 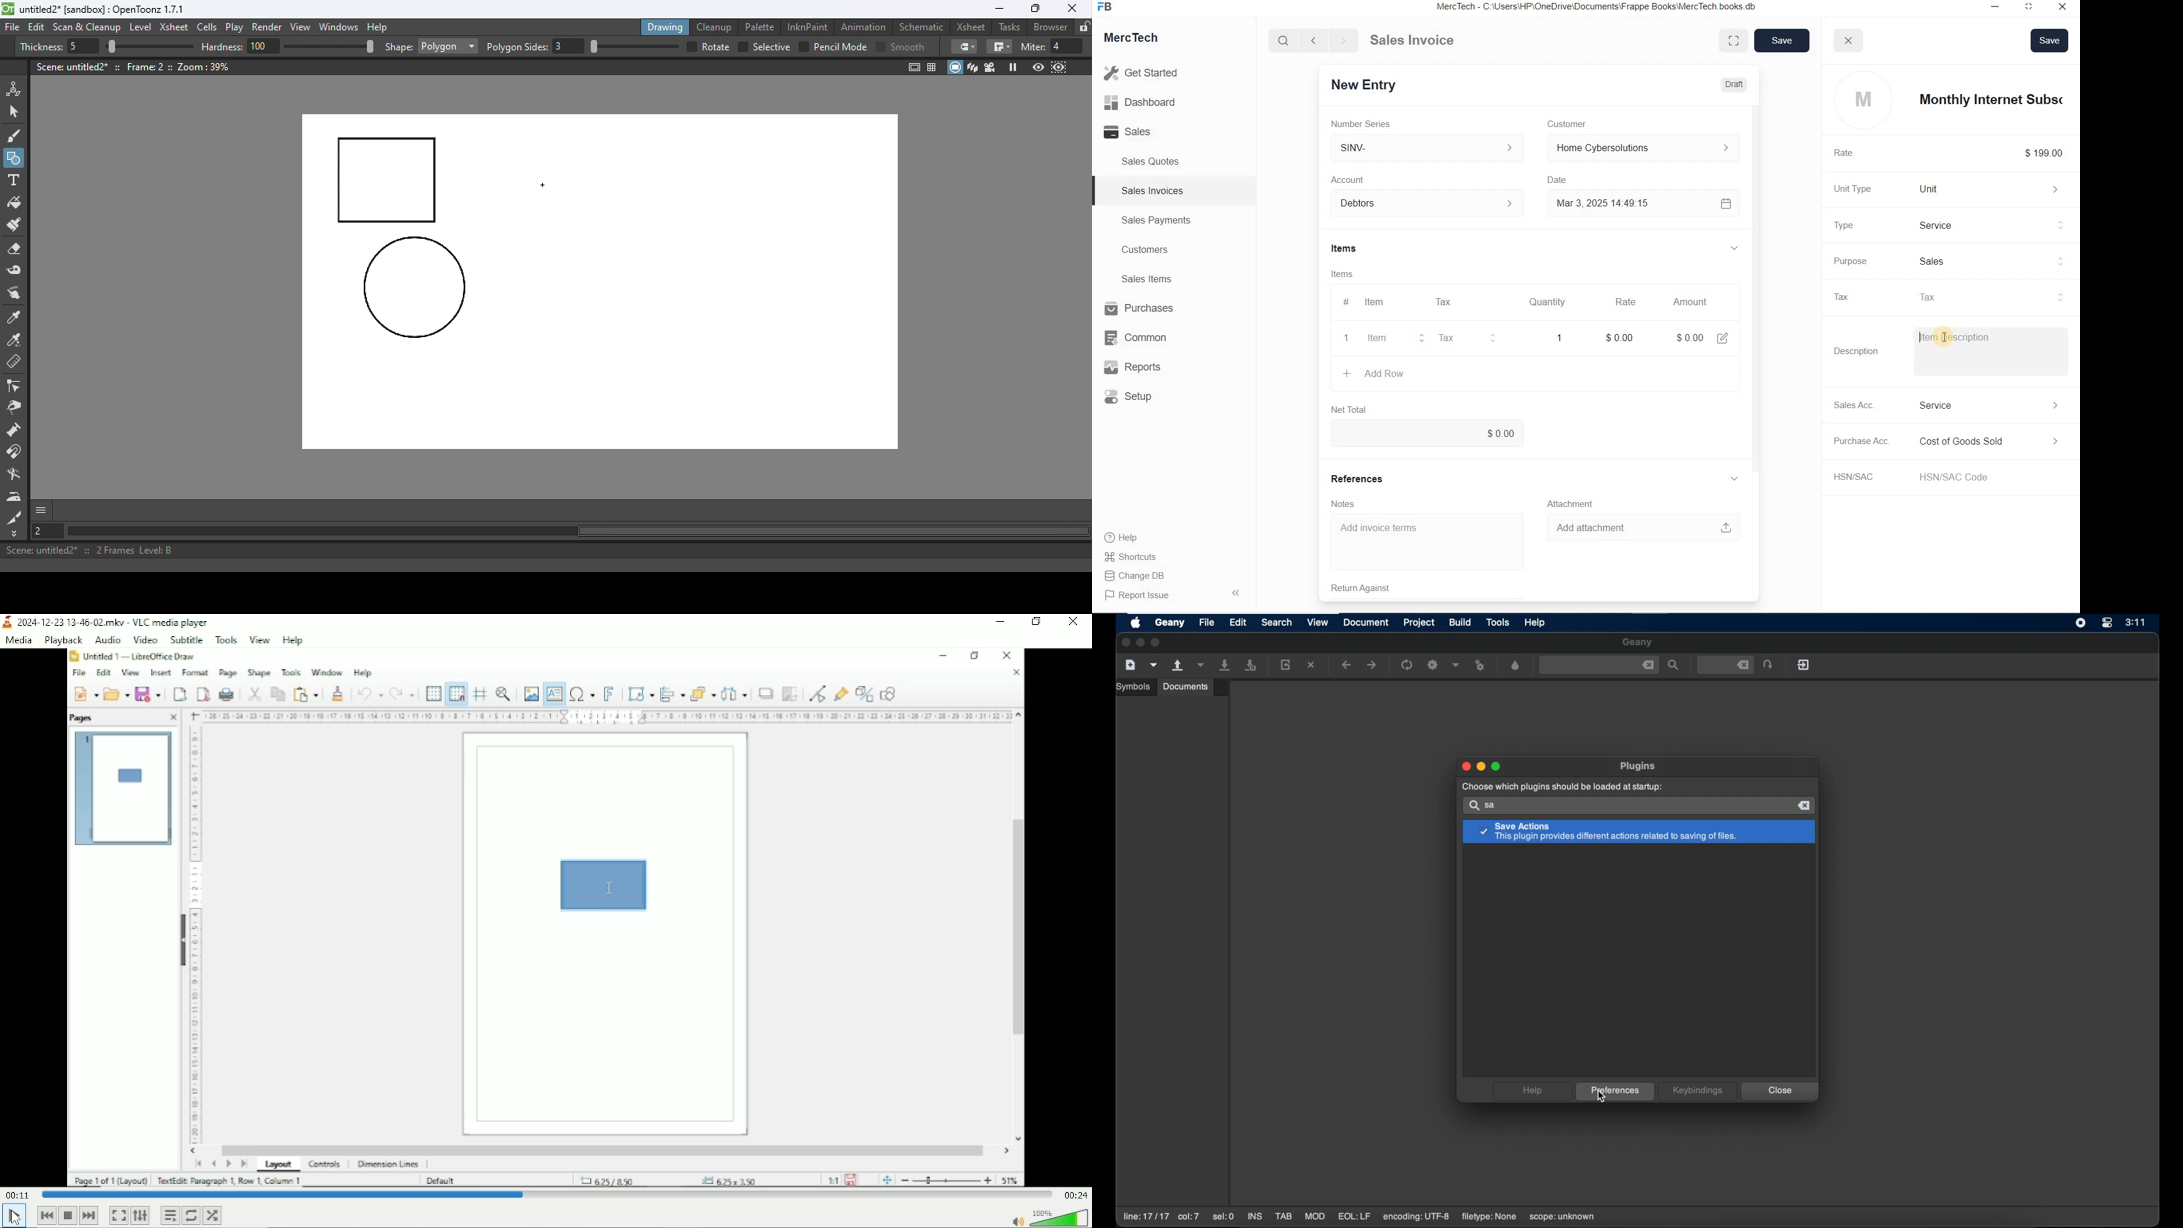 What do you see at coordinates (1284, 41) in the screenshot?
I see `Search` at bounding box center [1284, 41].